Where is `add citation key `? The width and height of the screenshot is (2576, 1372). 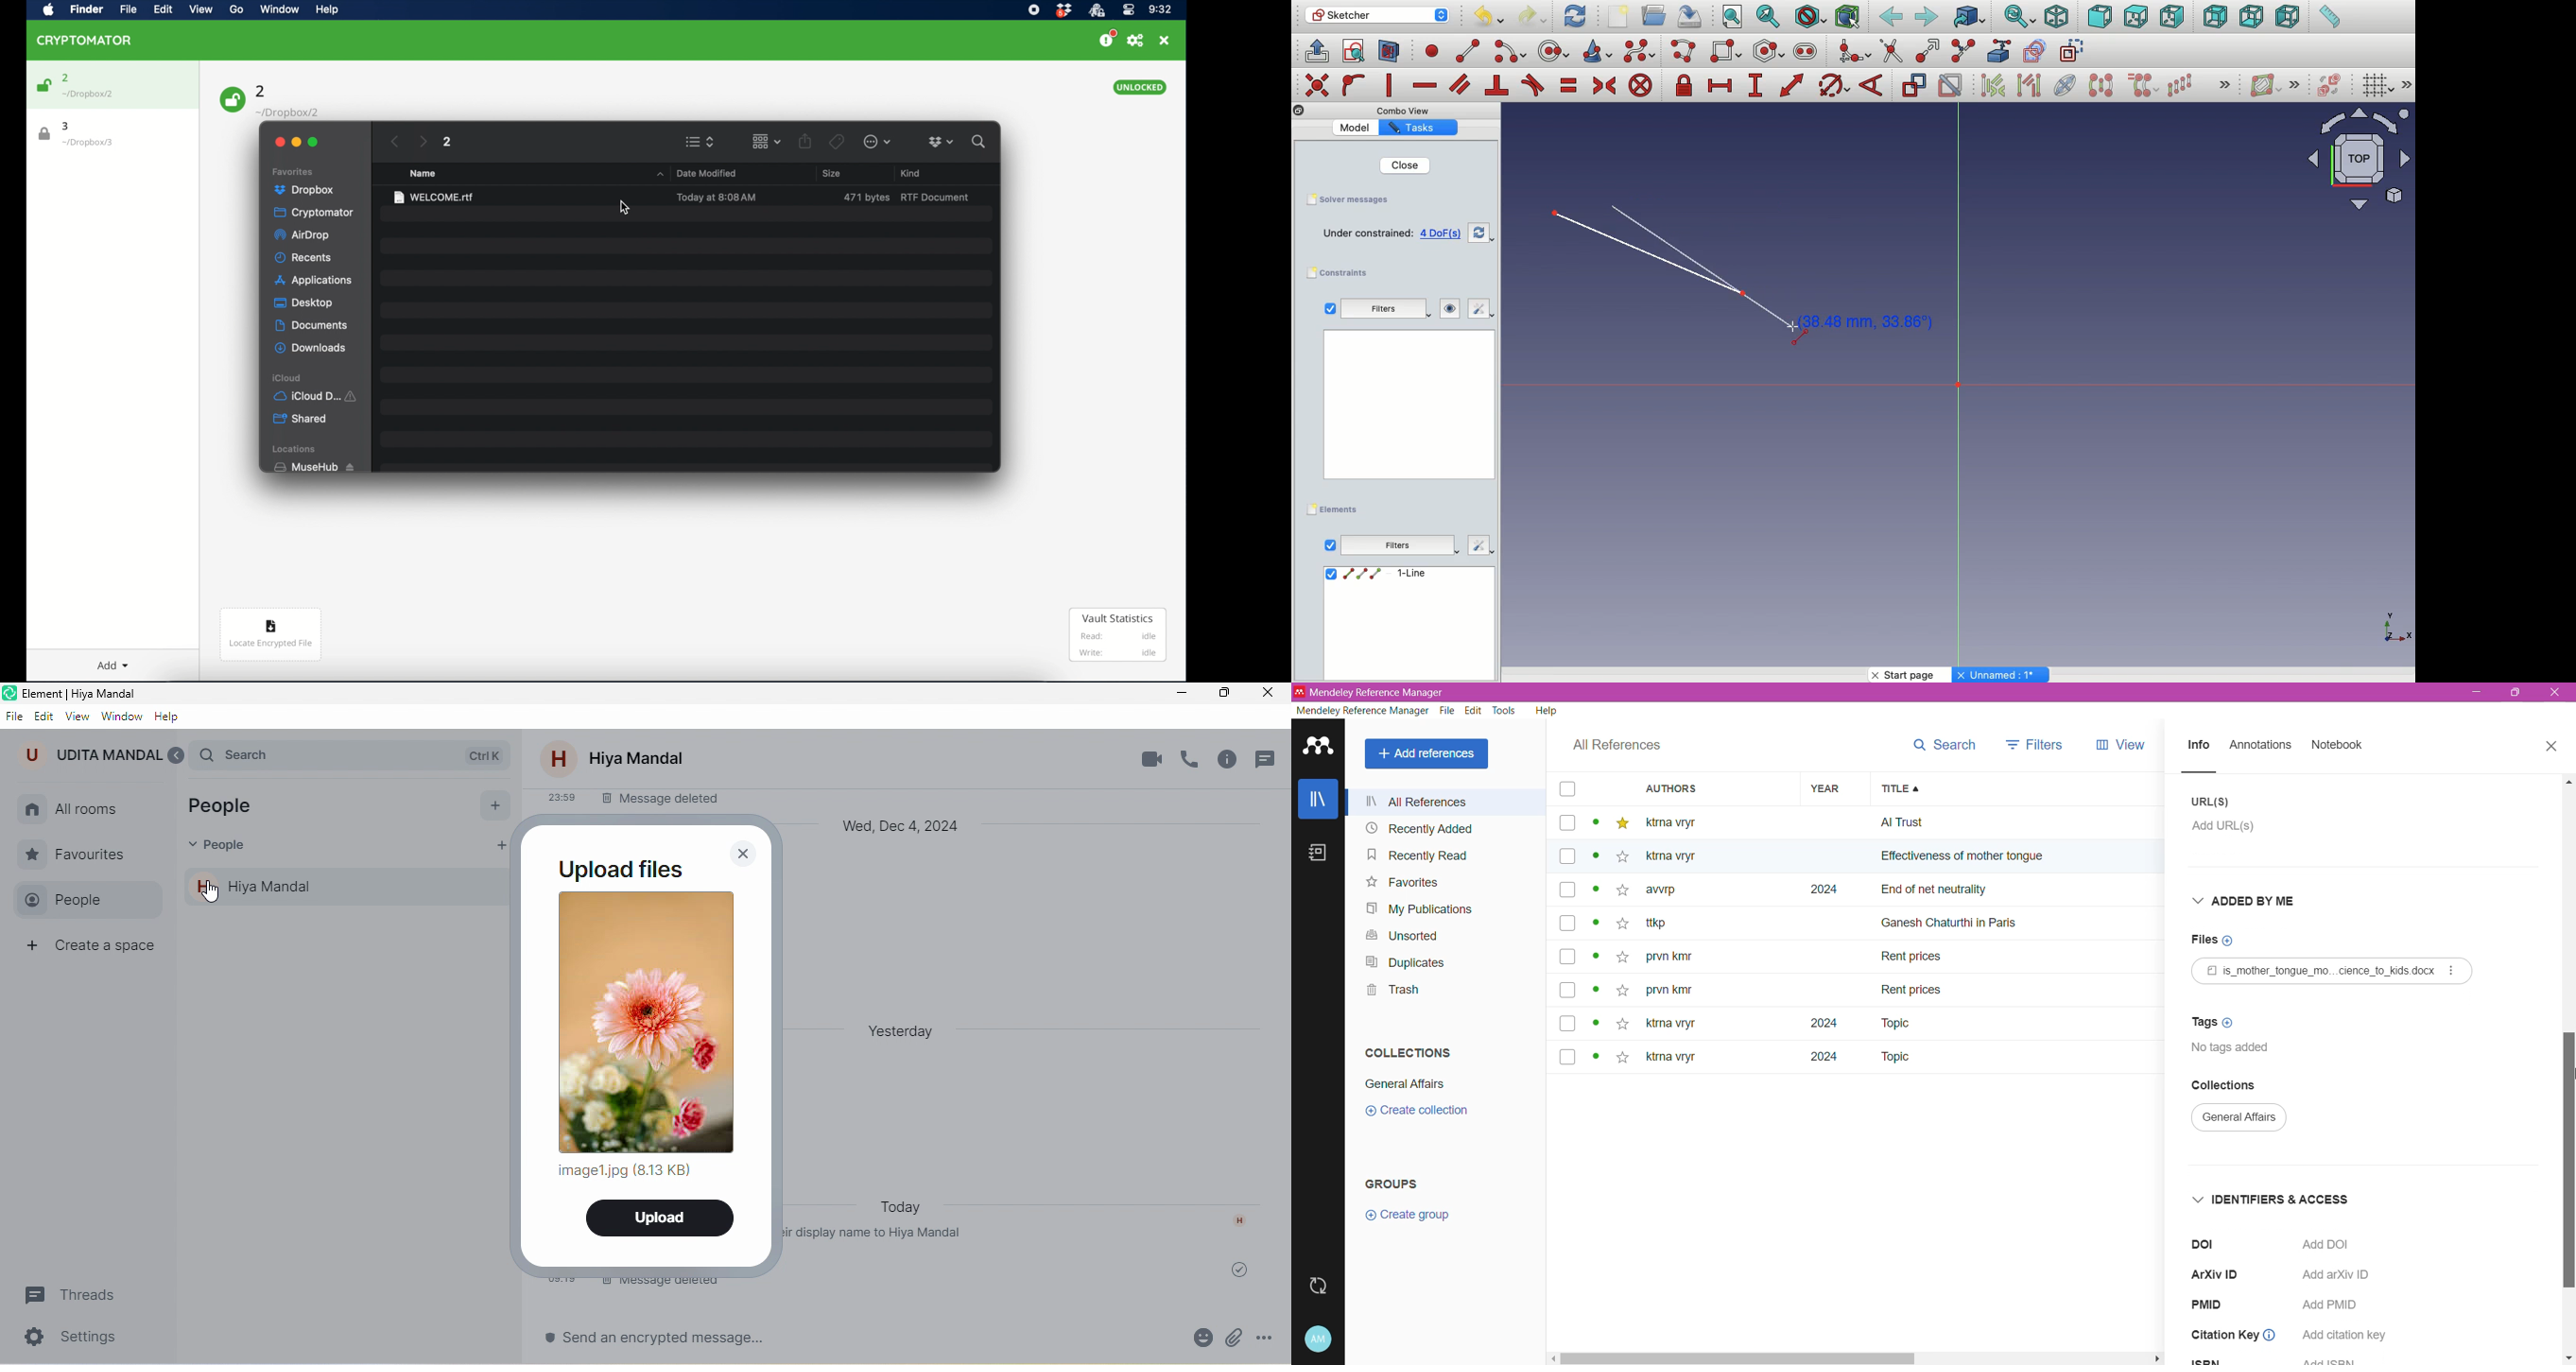 add citation key  is located at coordinates (2346, 1335).